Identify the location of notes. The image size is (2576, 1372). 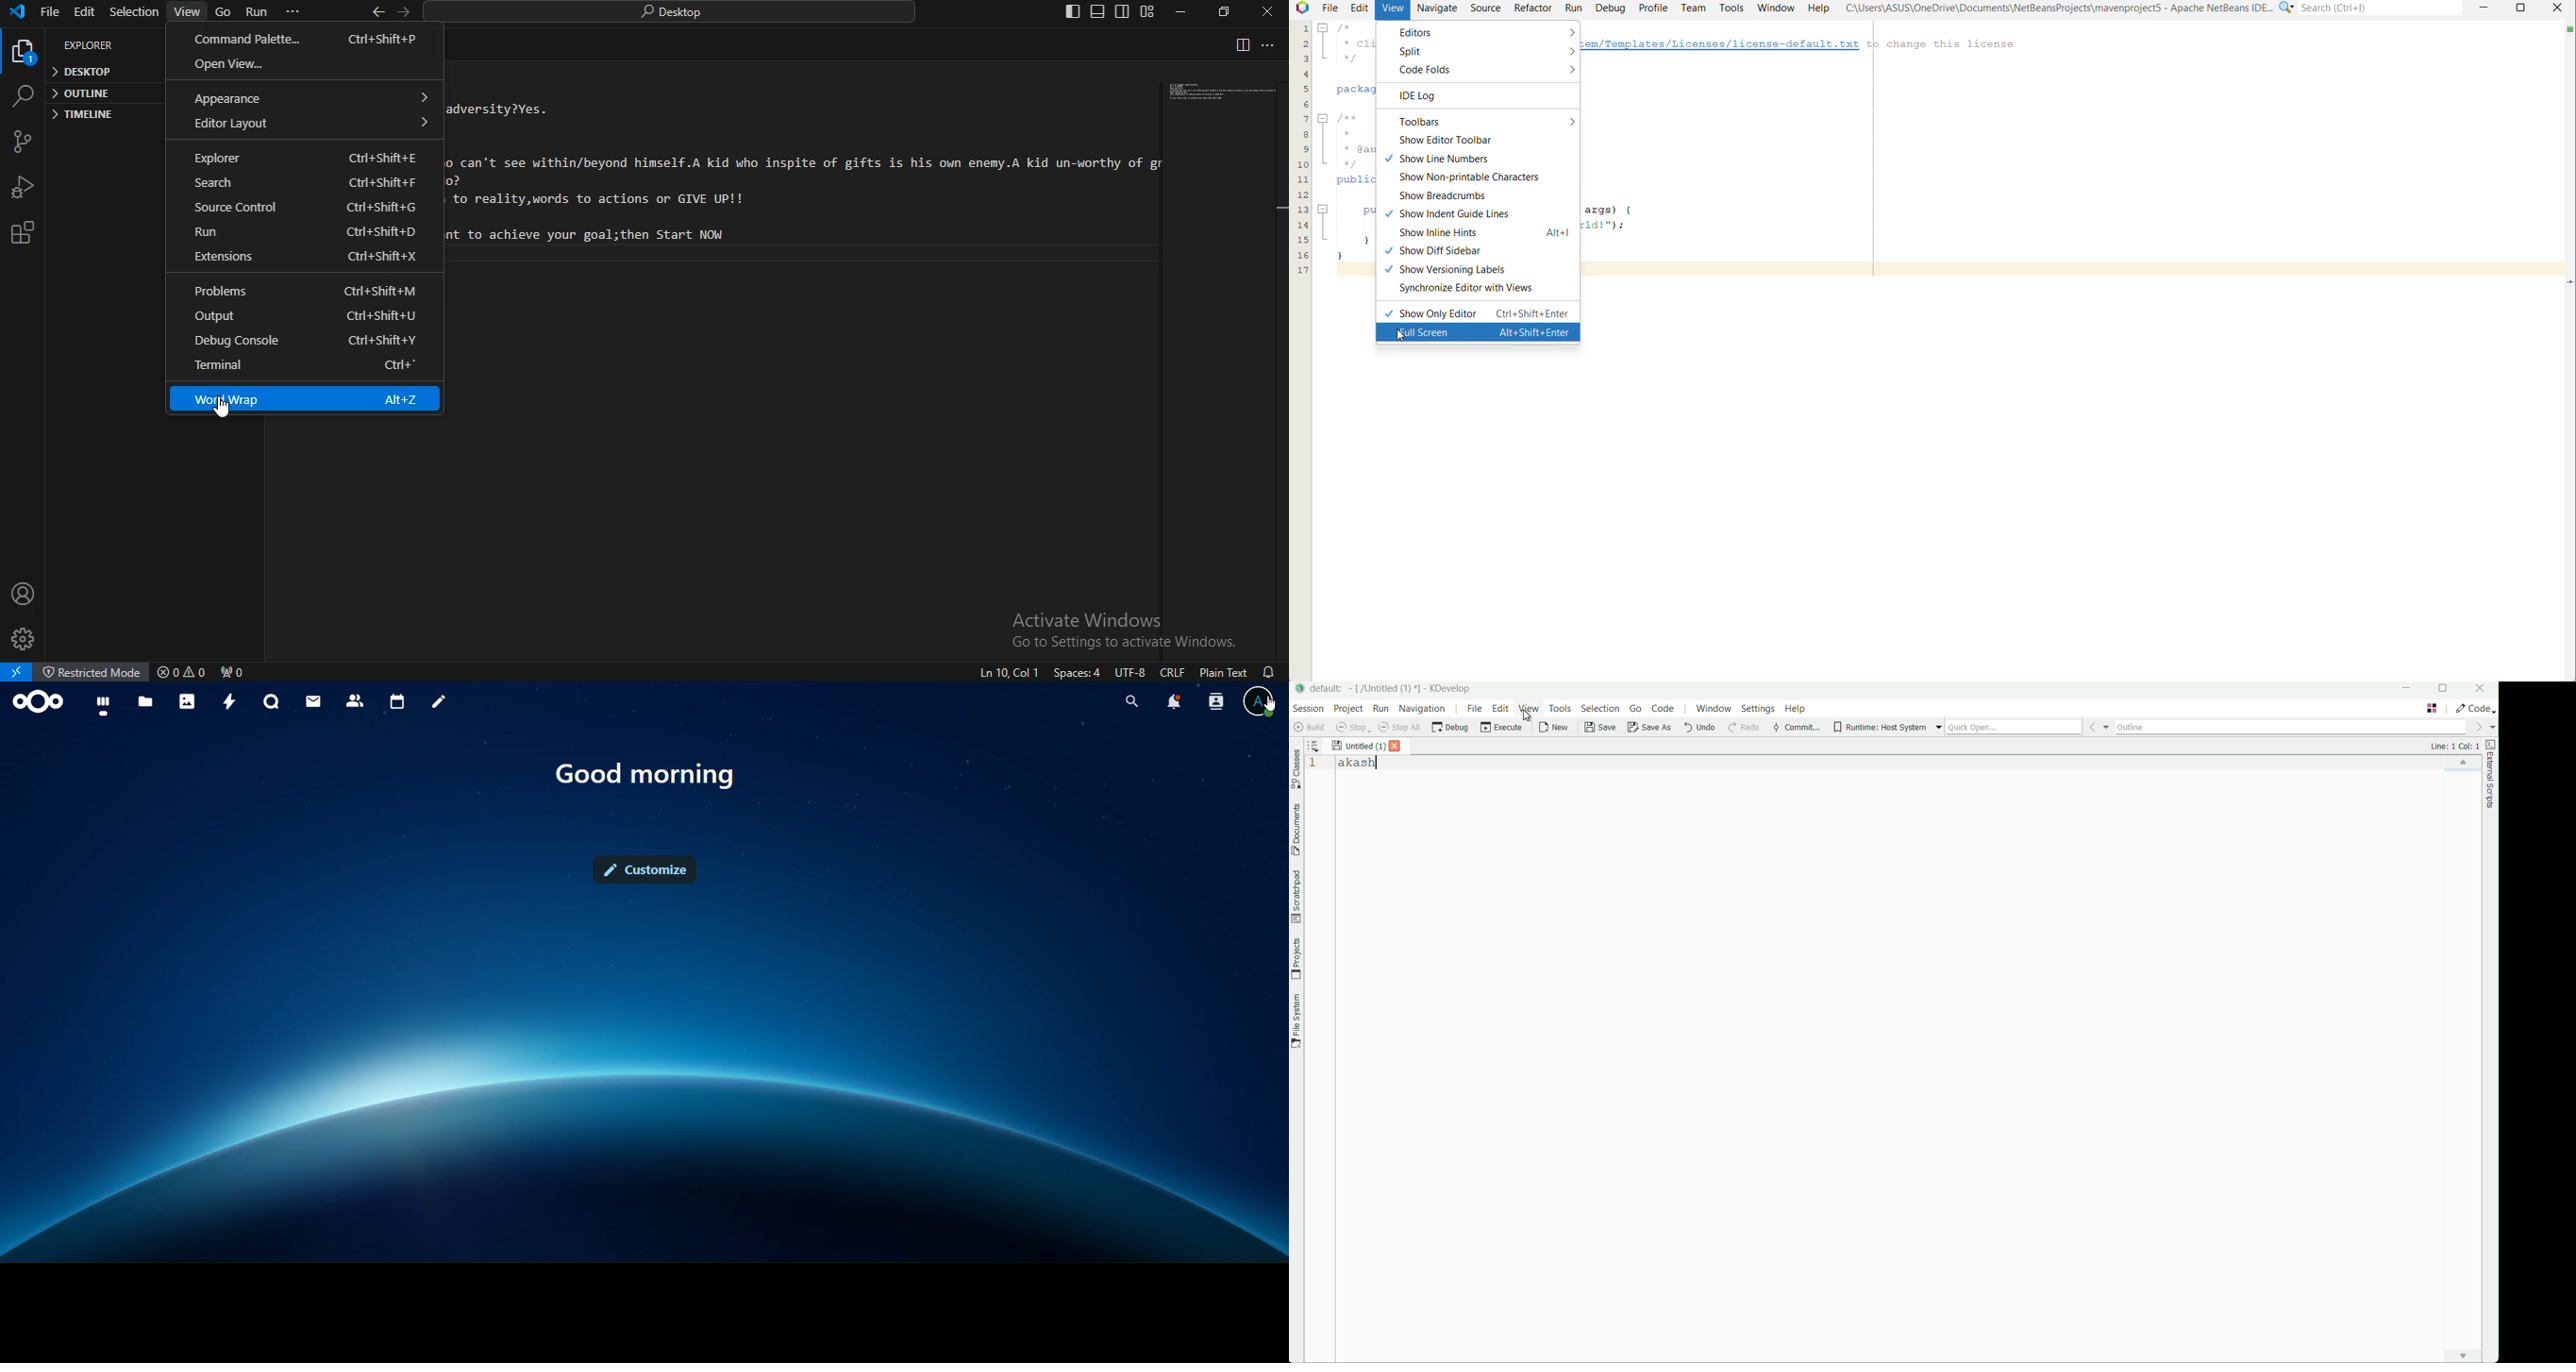
(442, 703).